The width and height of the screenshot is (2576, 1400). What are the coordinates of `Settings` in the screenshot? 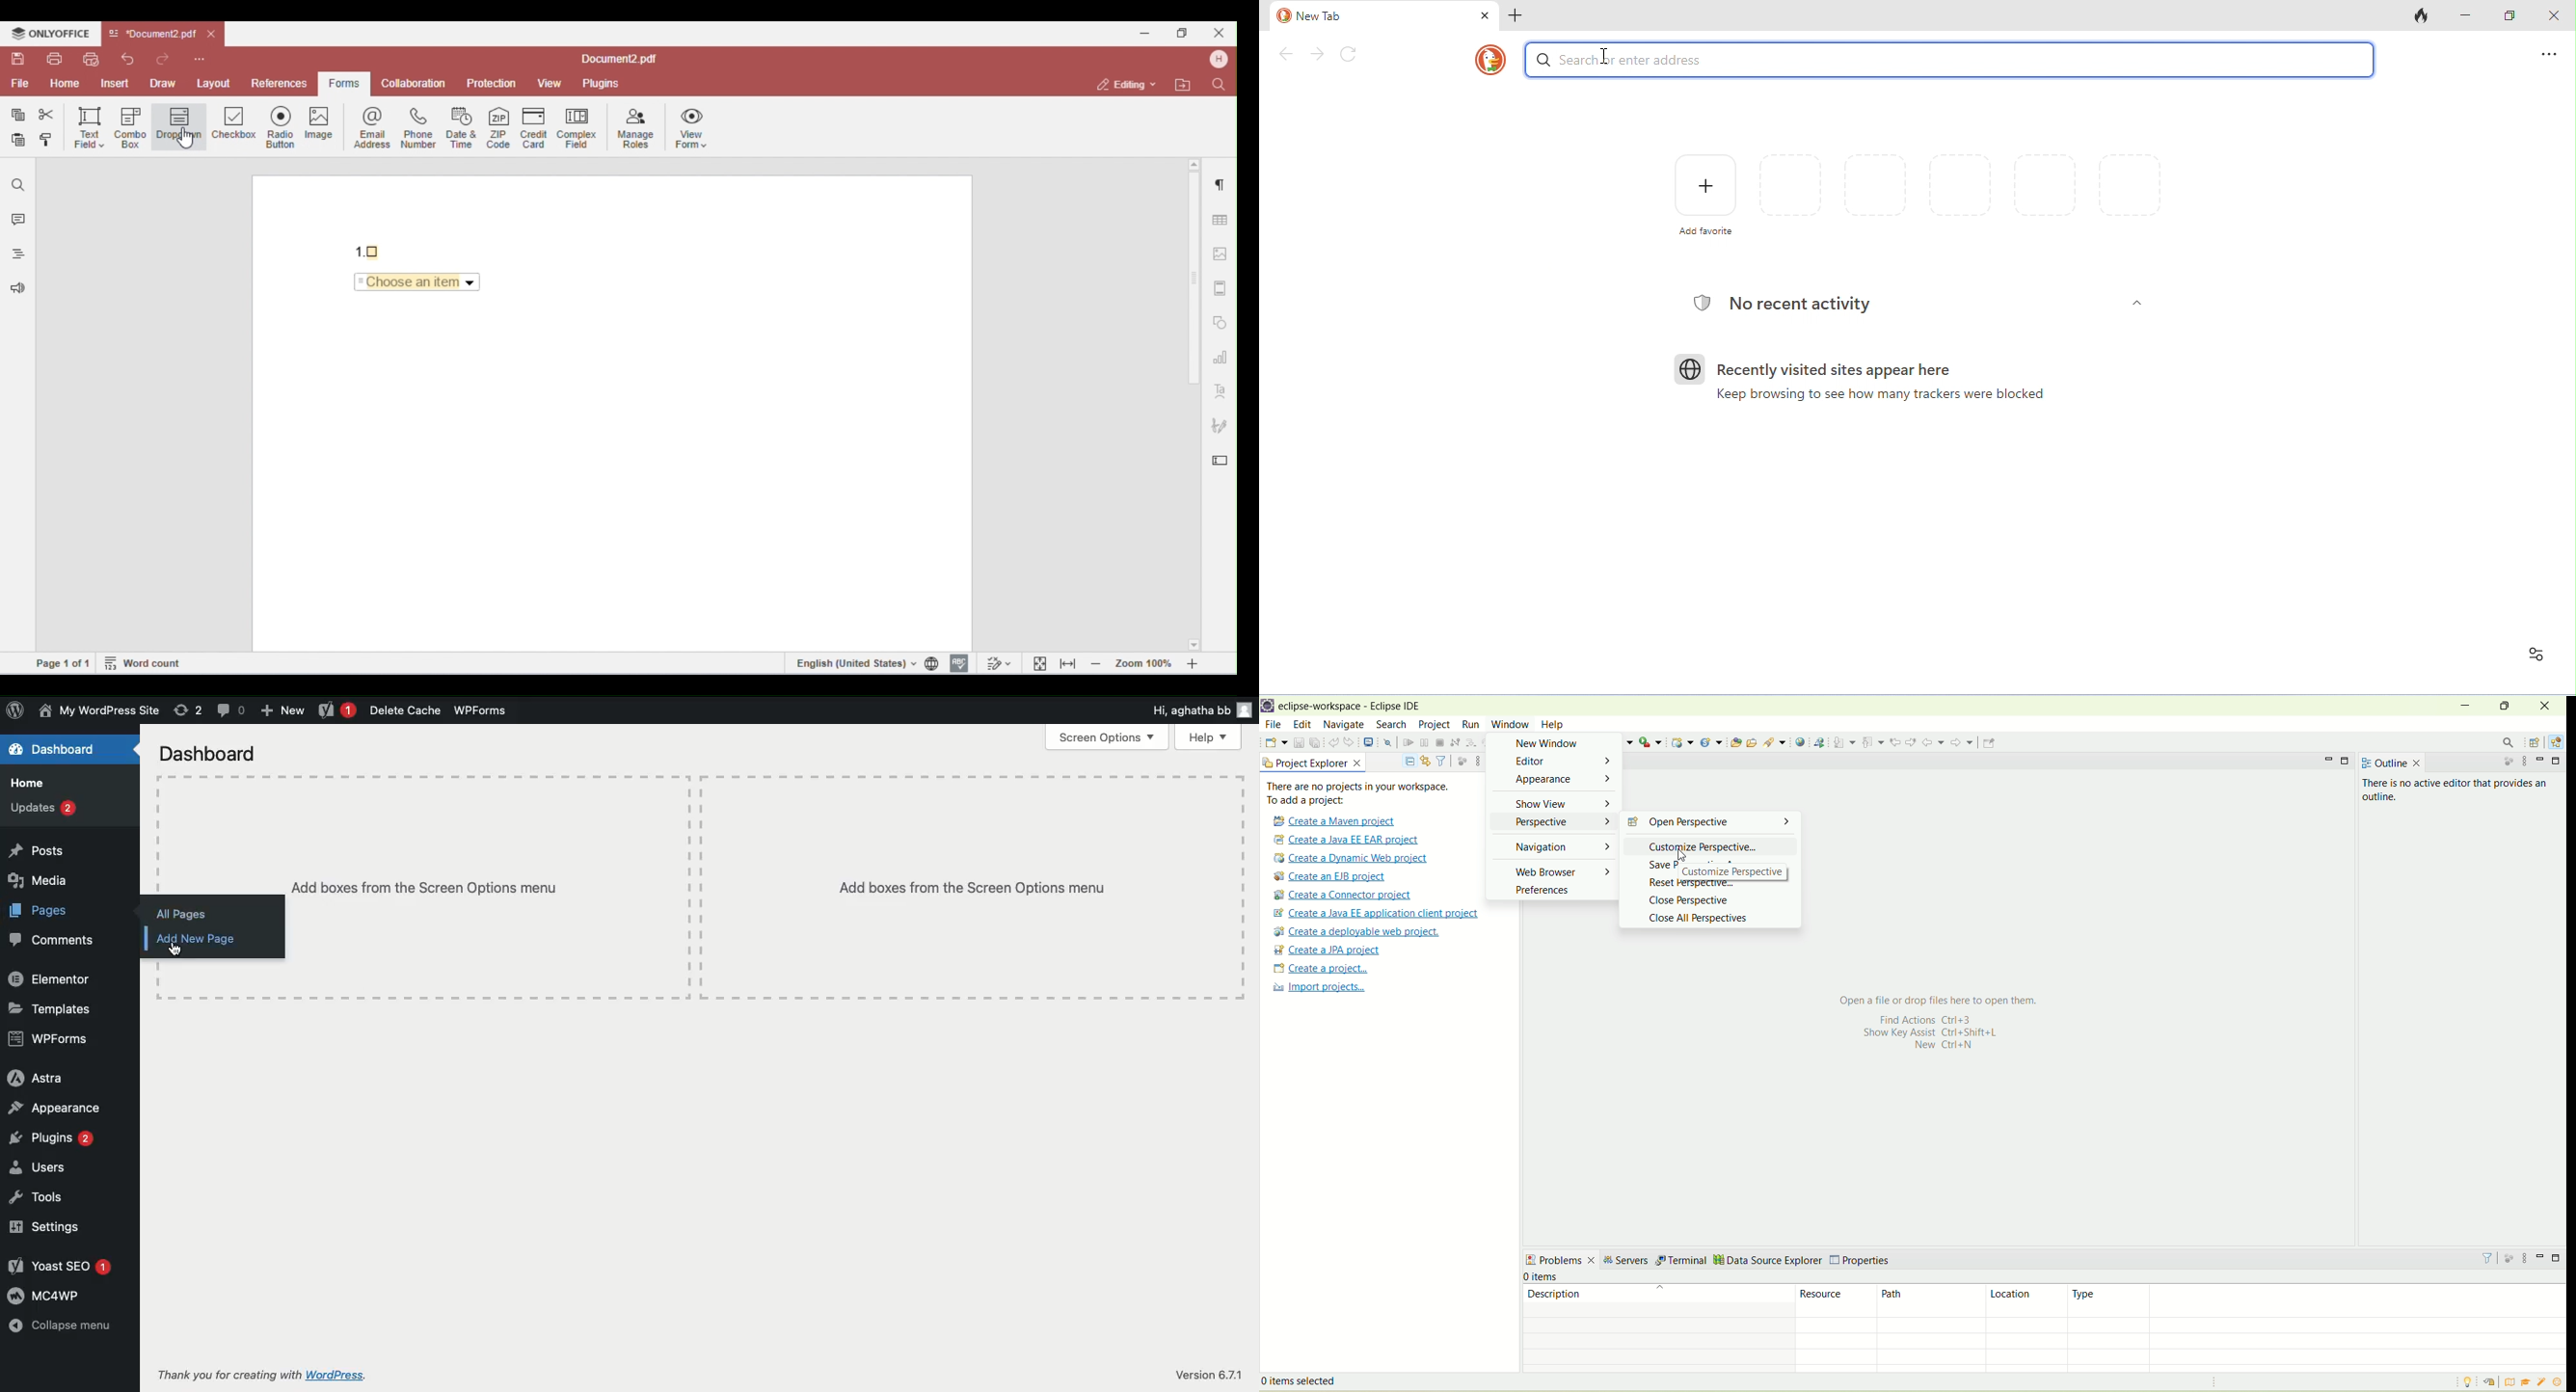 It's located at (44, 1227).